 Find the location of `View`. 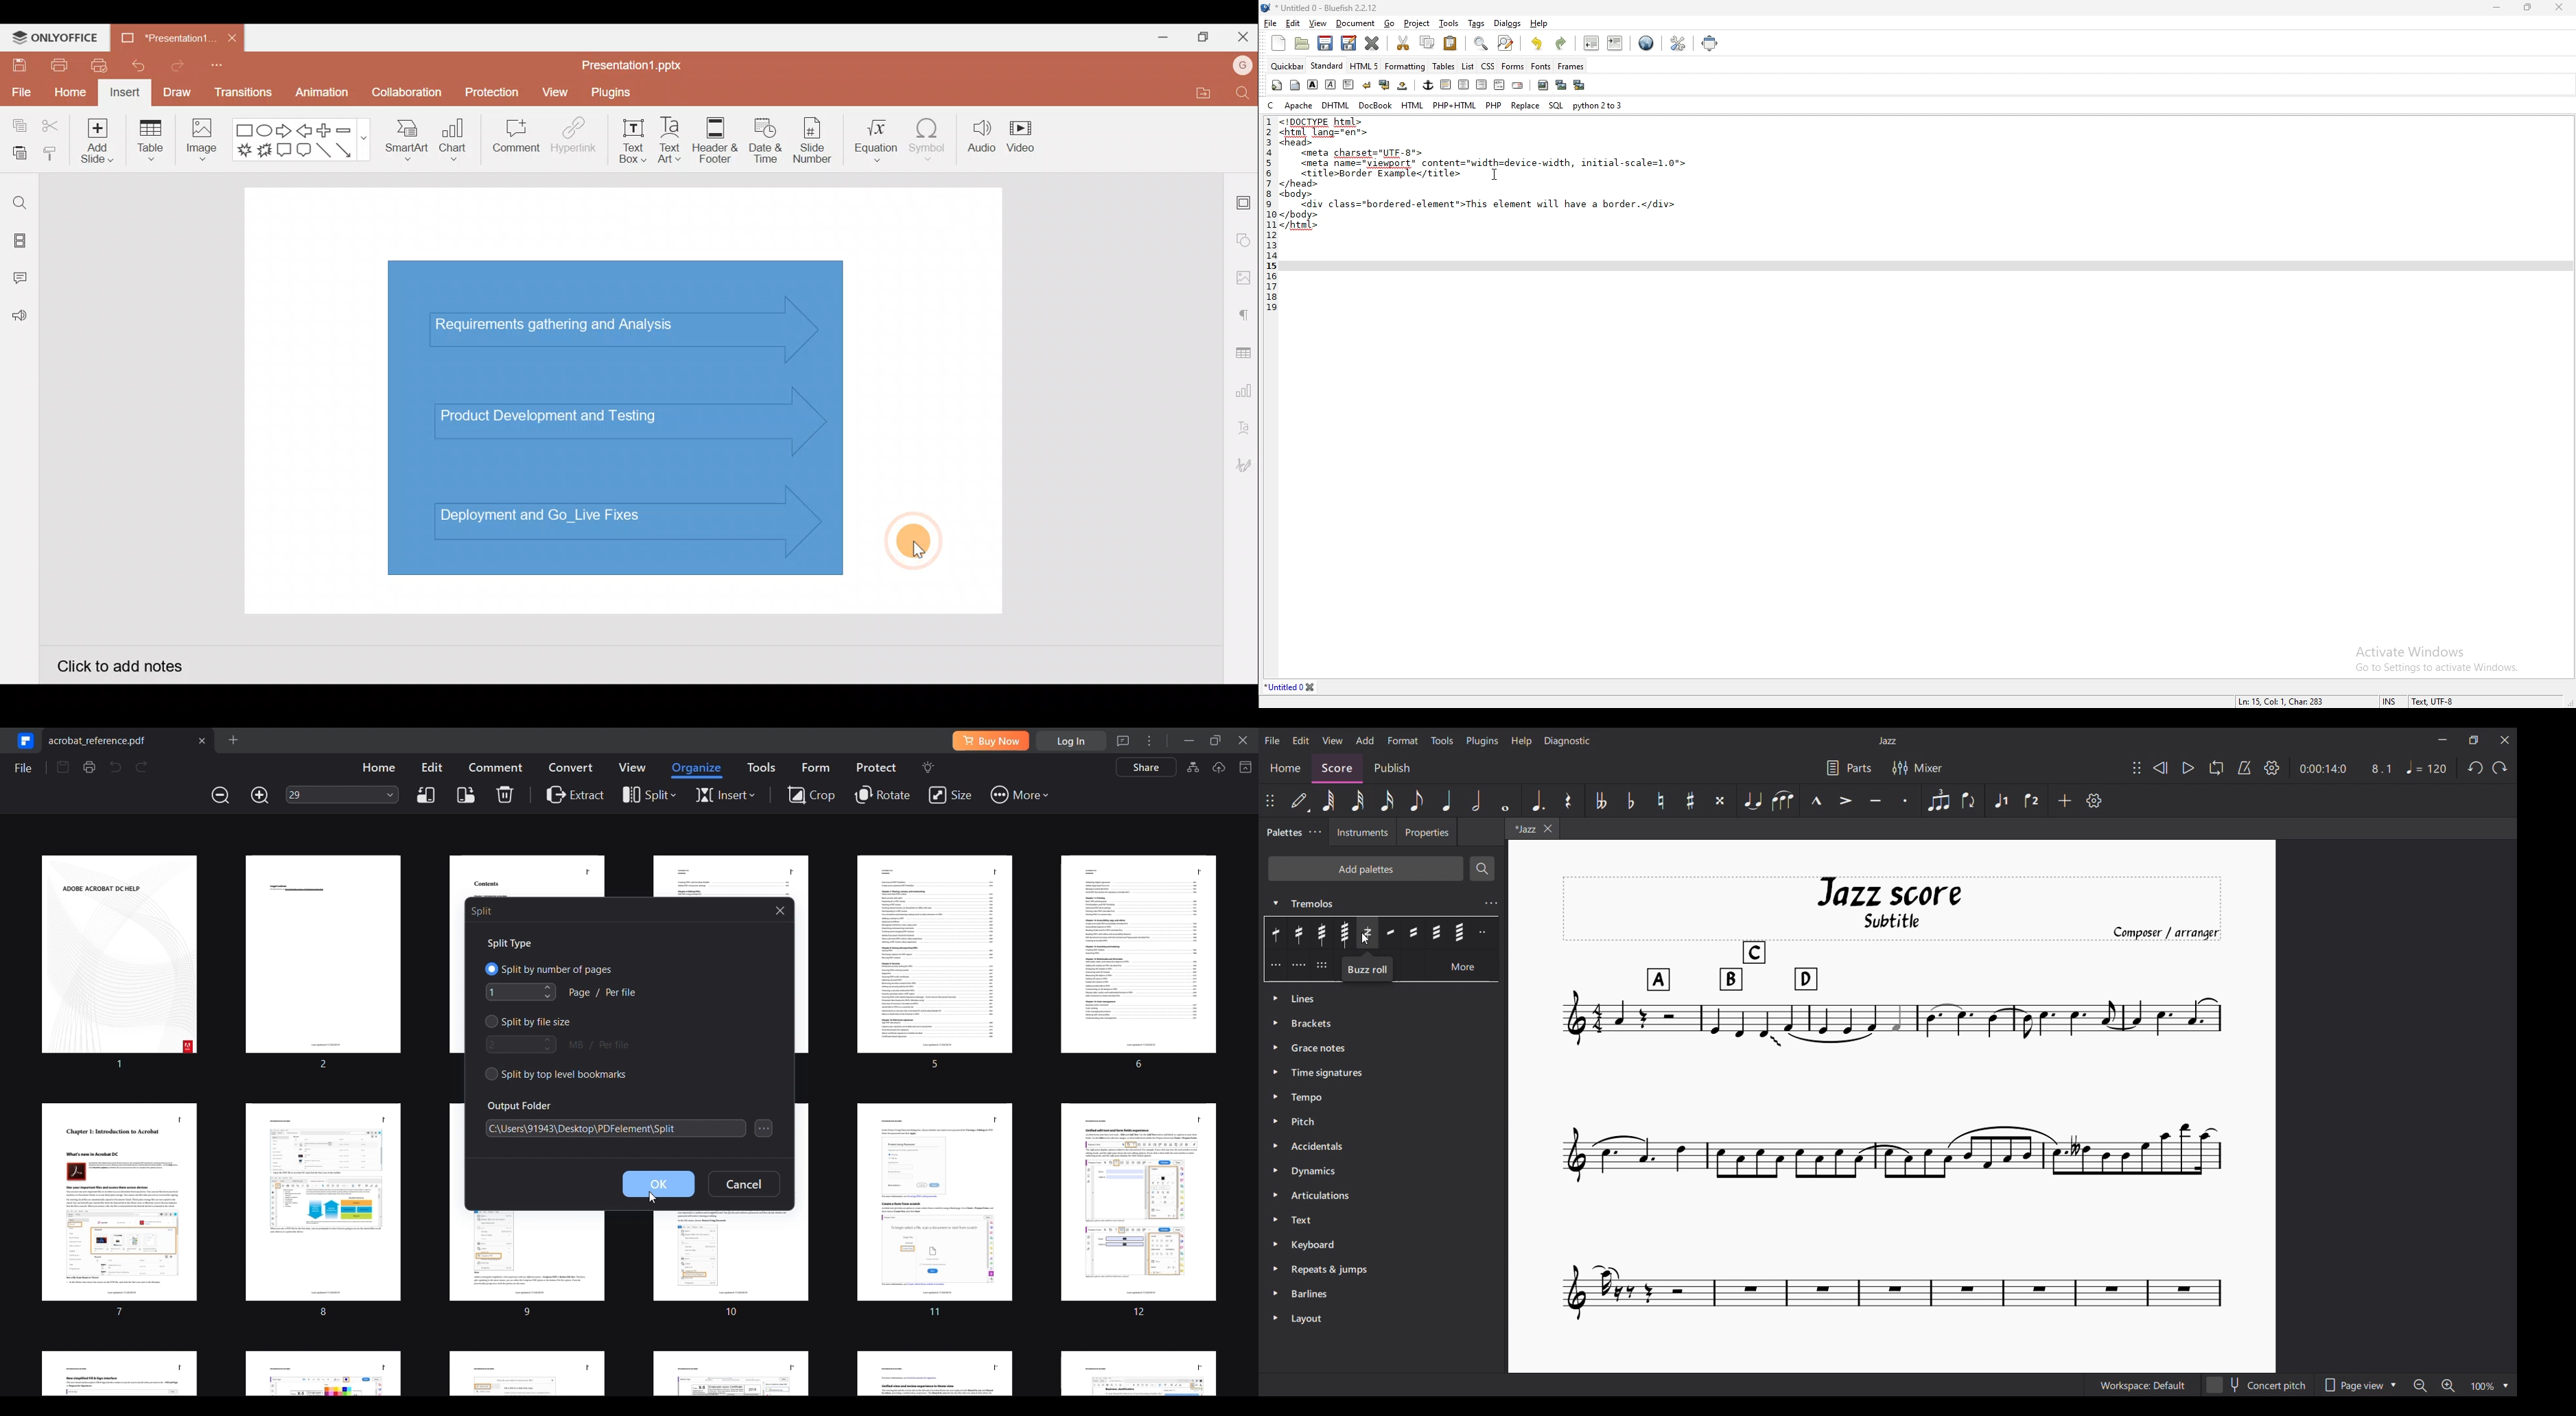

View is located at coordinates (631, 767).